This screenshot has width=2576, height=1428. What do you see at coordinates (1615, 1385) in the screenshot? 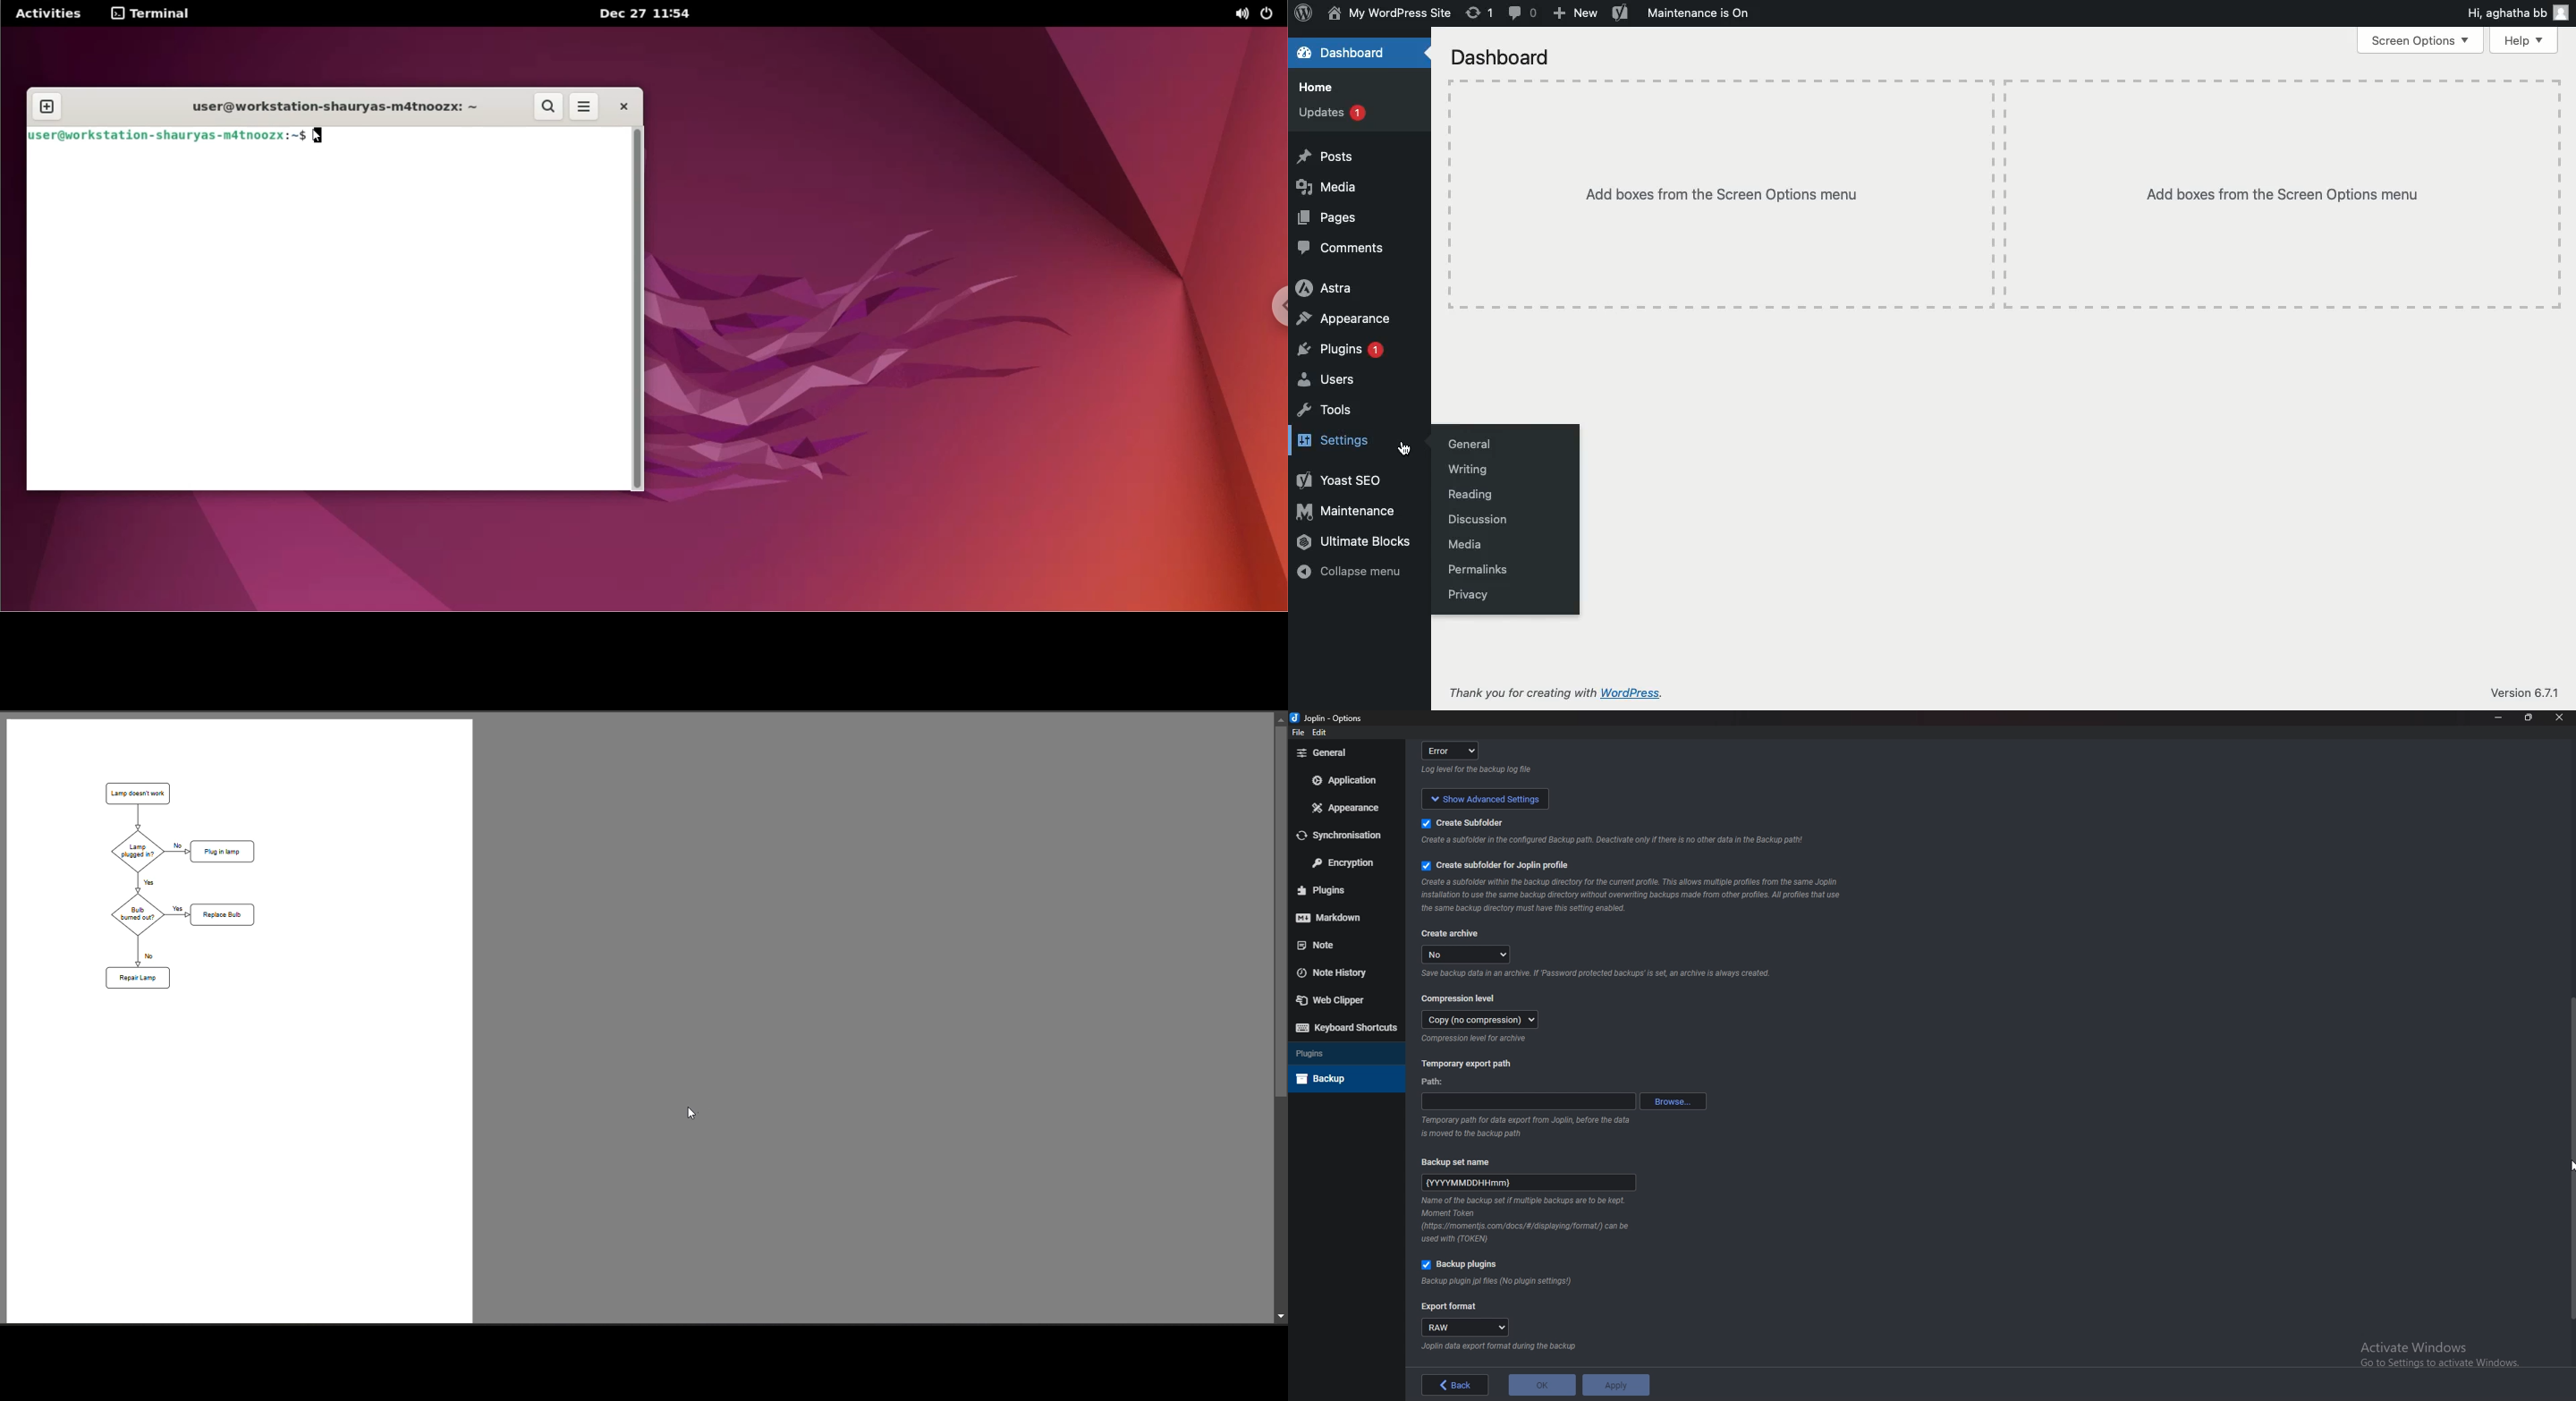
I see `apply` at bounding box center [1615, 1385].